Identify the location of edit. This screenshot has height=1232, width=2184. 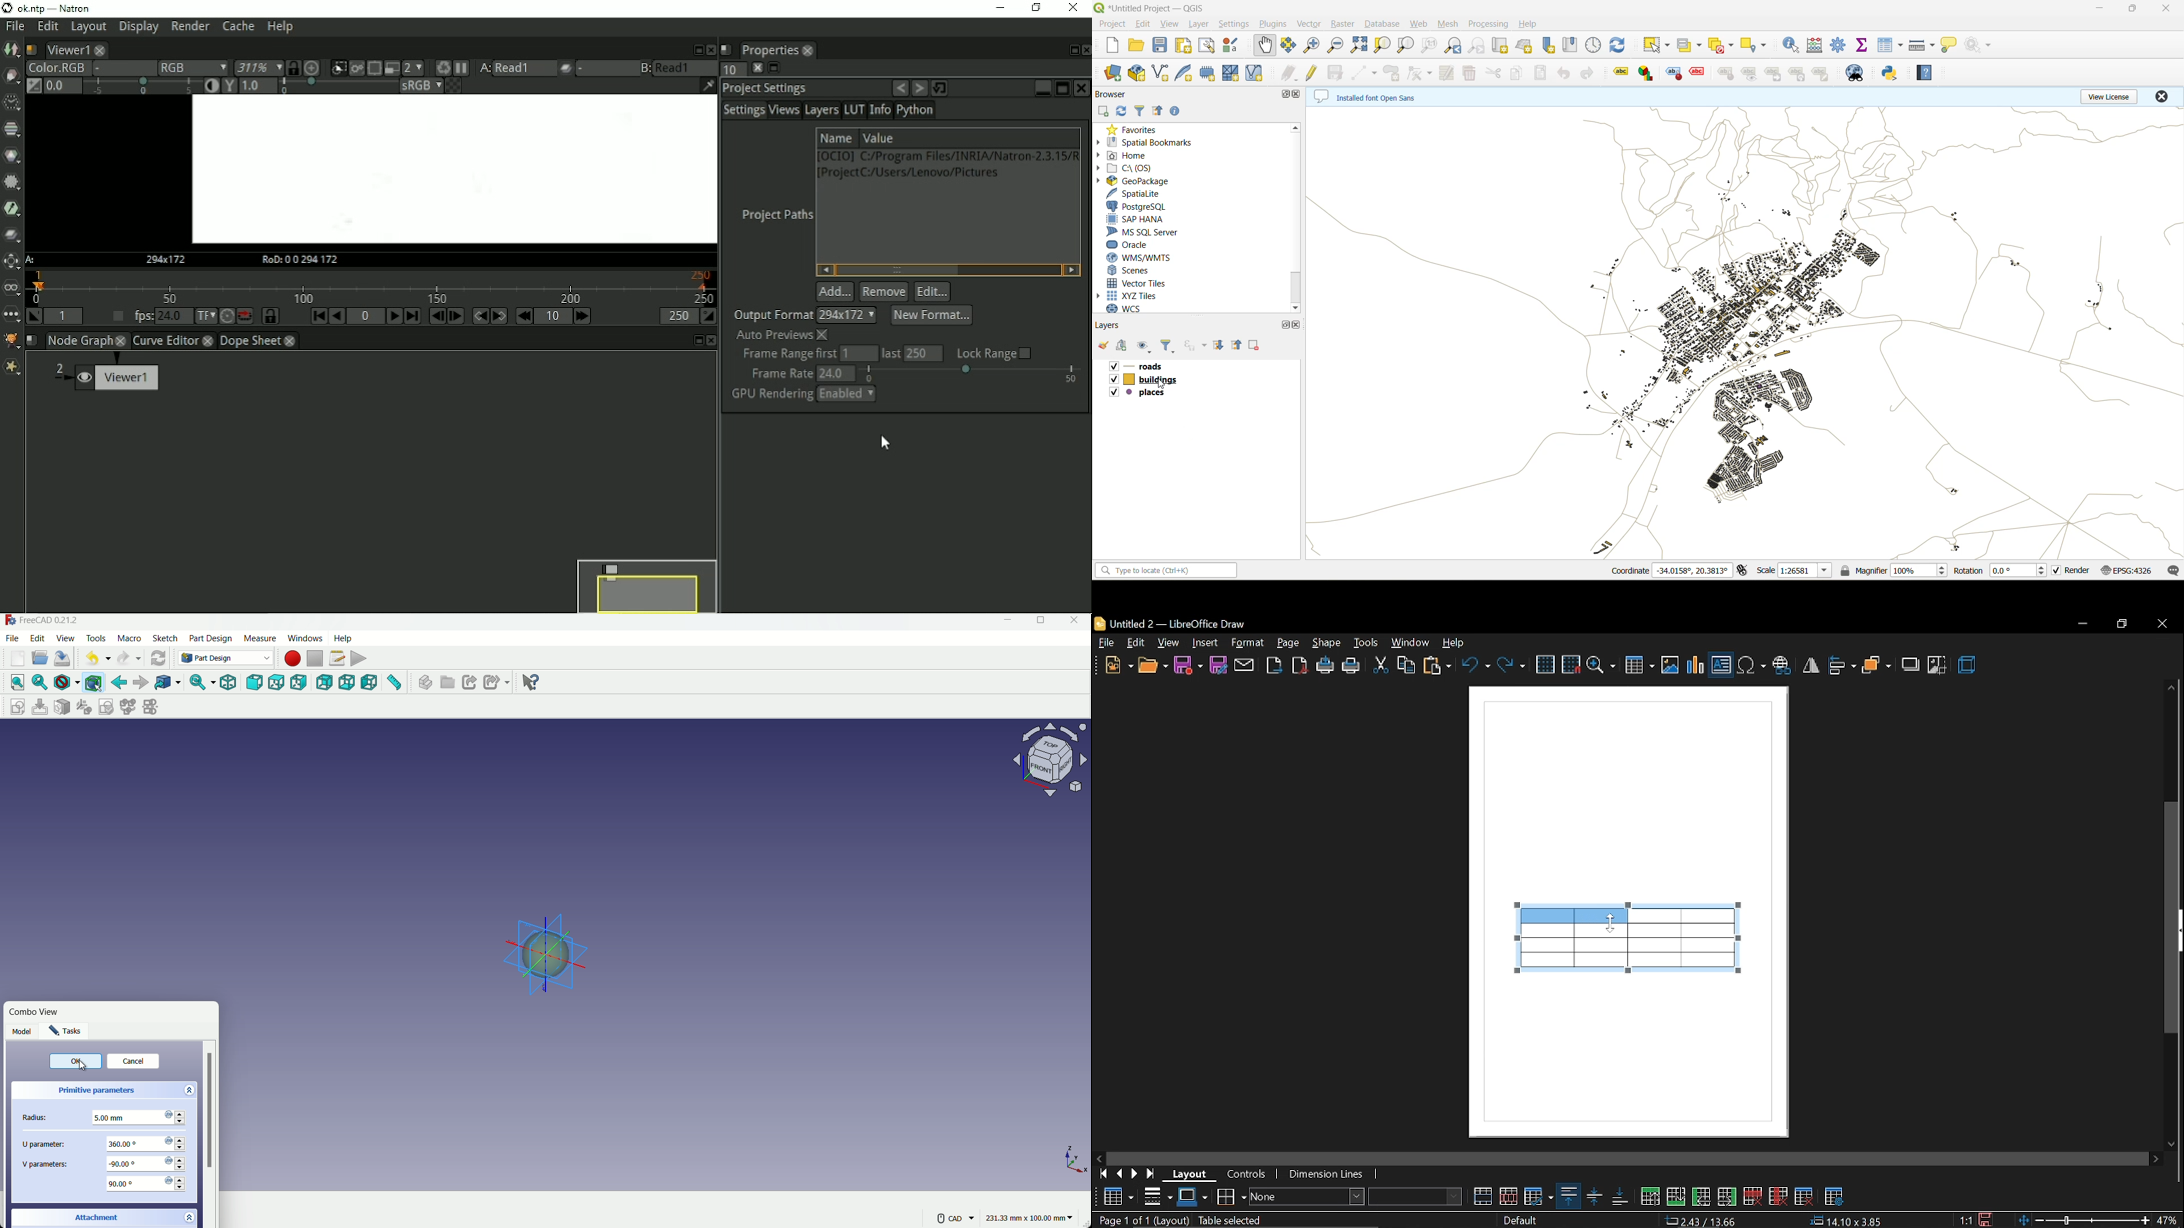
(1135, 641).